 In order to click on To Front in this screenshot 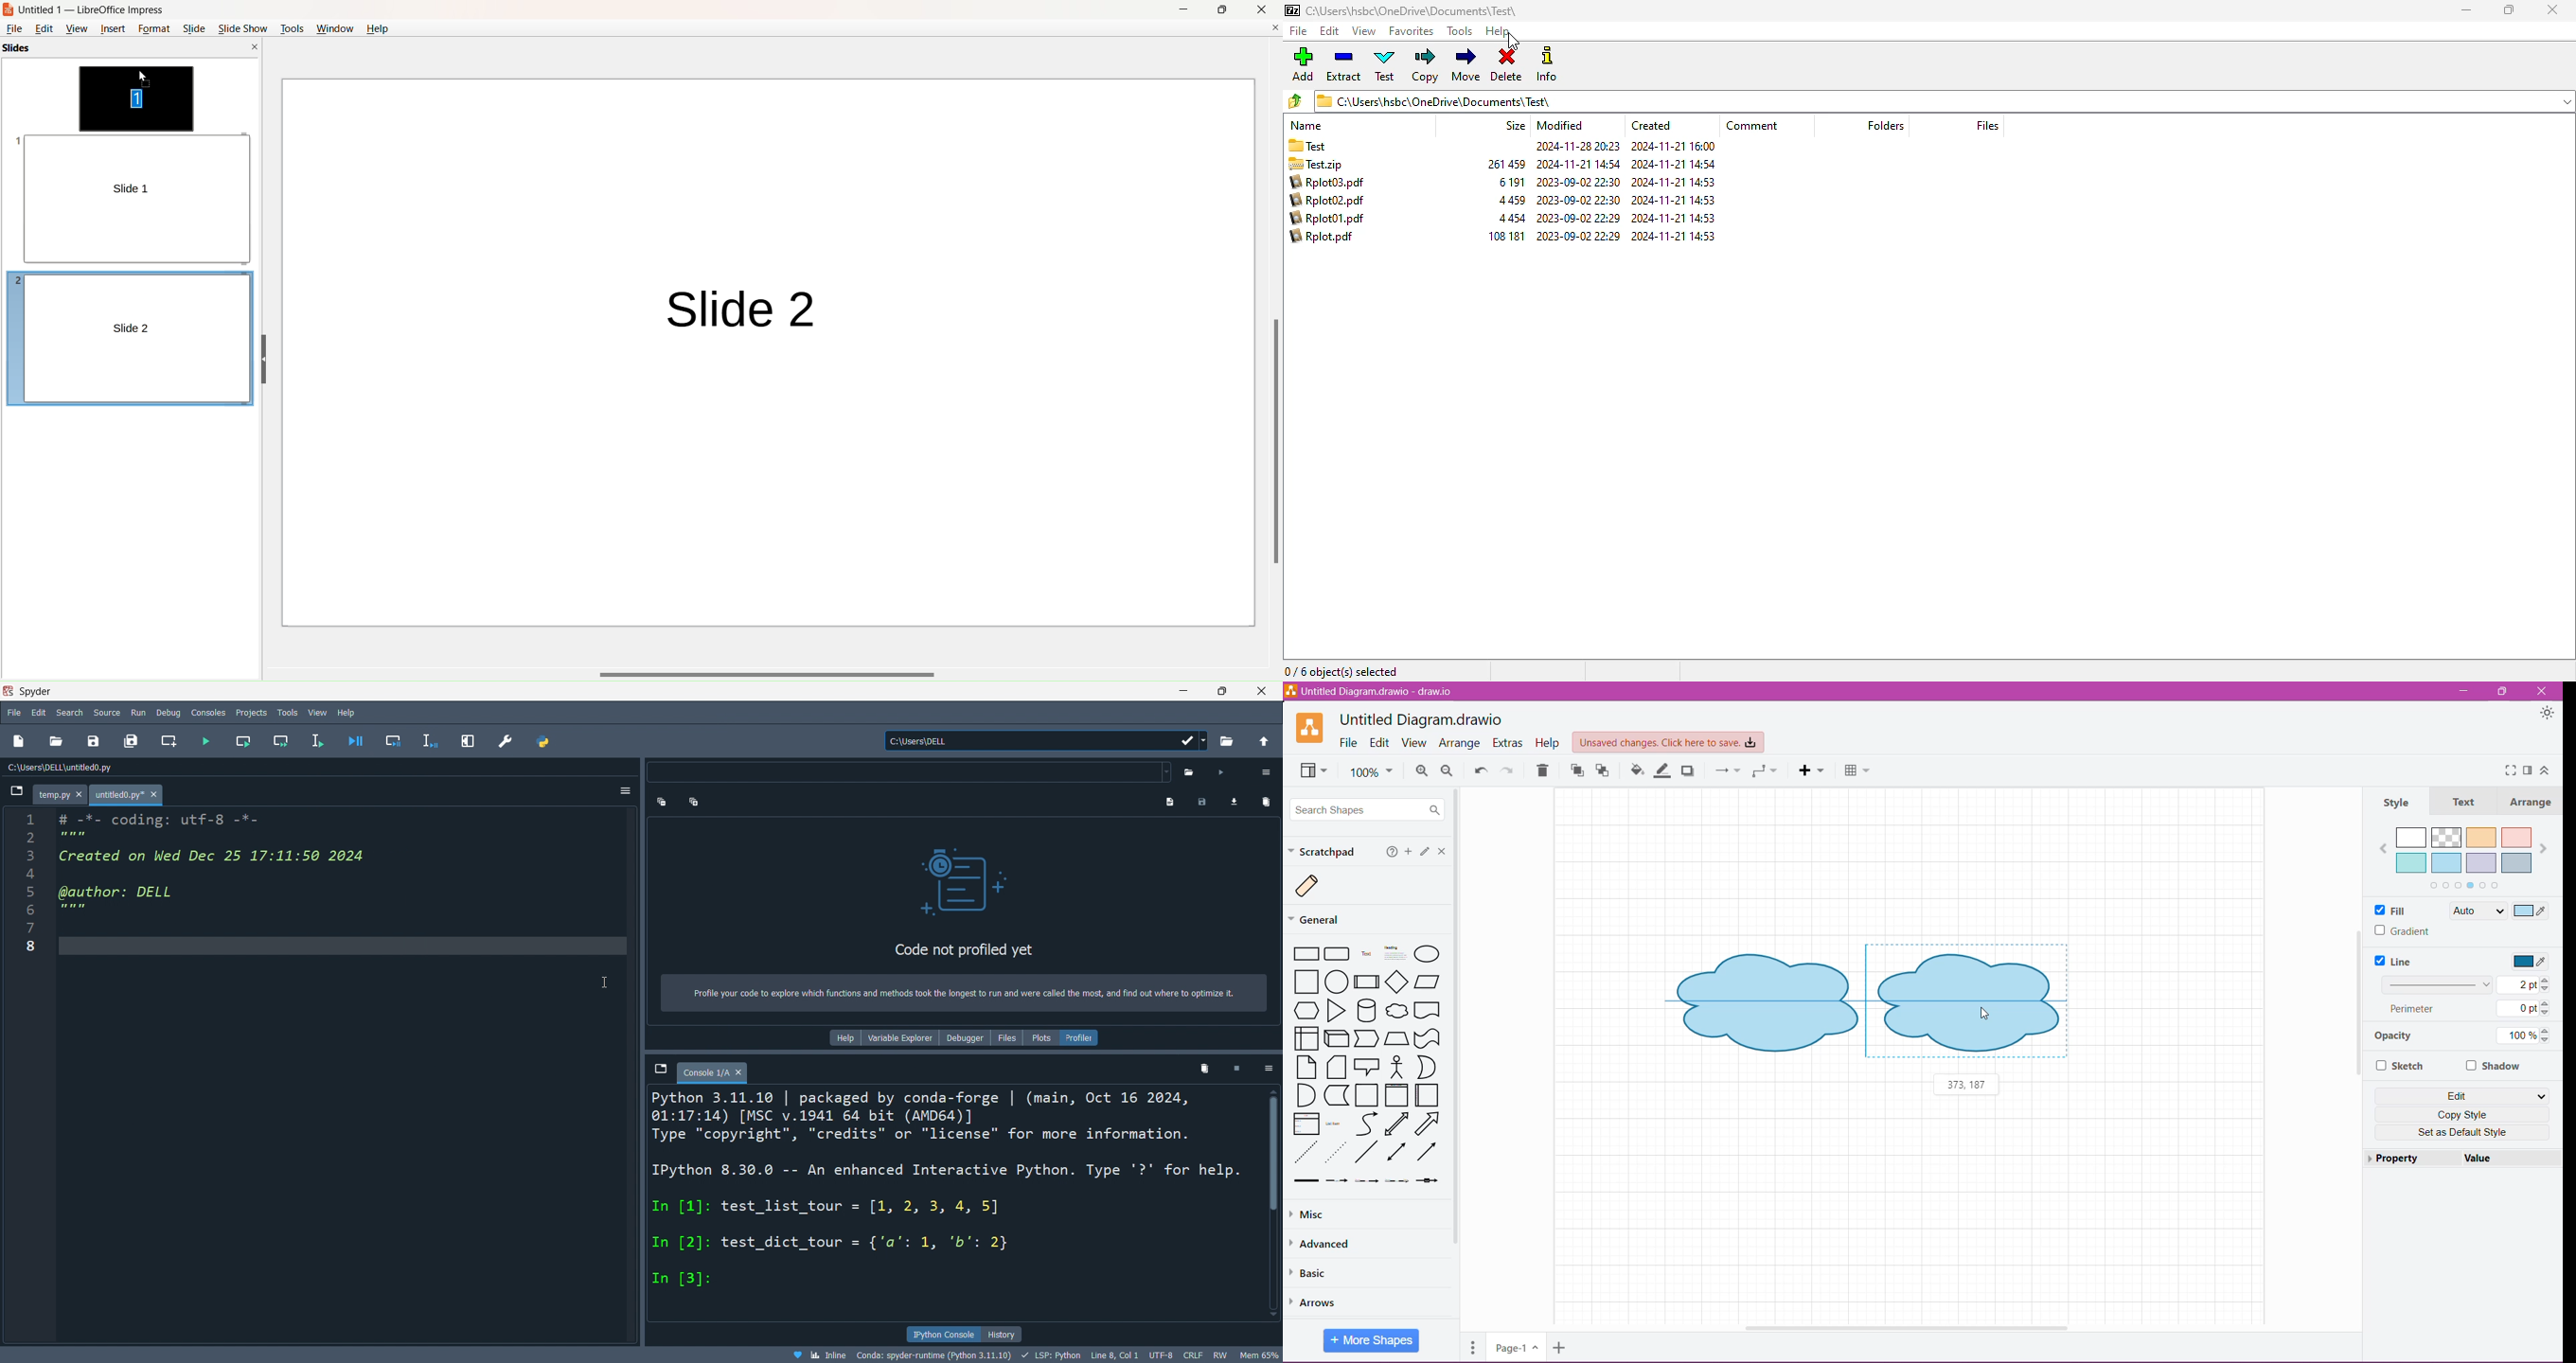, I will do `click(1576, 772)`.